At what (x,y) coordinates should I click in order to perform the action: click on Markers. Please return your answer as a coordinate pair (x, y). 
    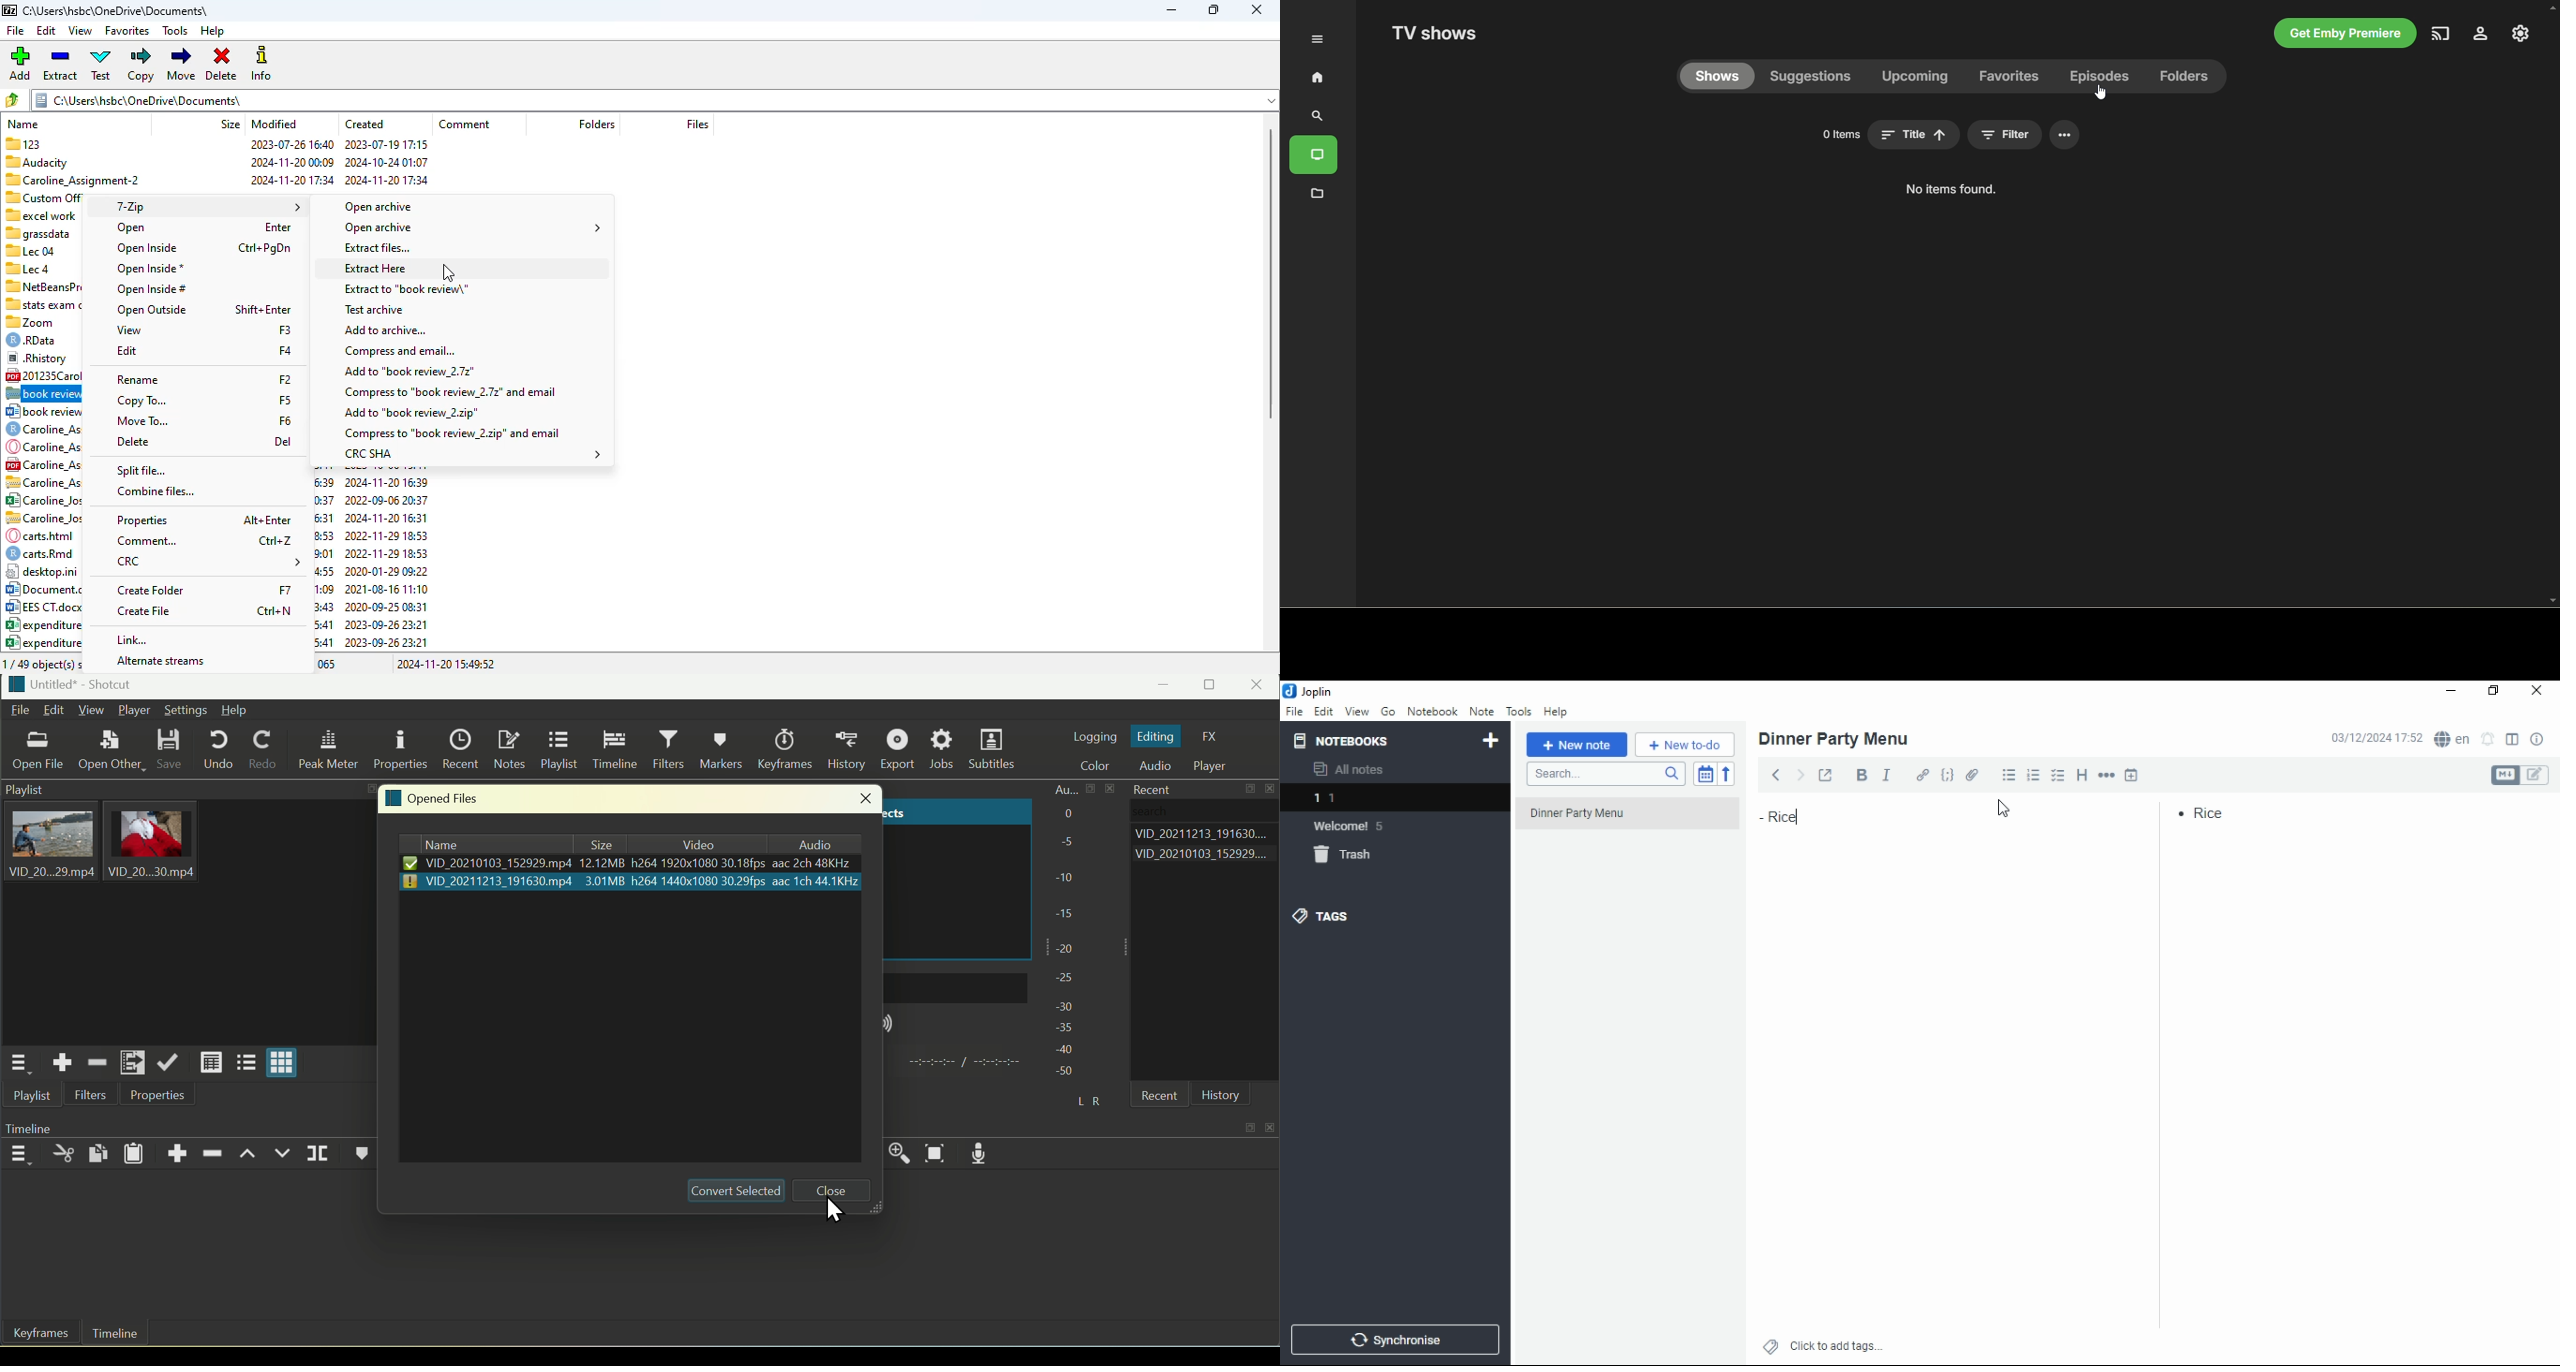
    Looking at the image, I should click on (724, 748).